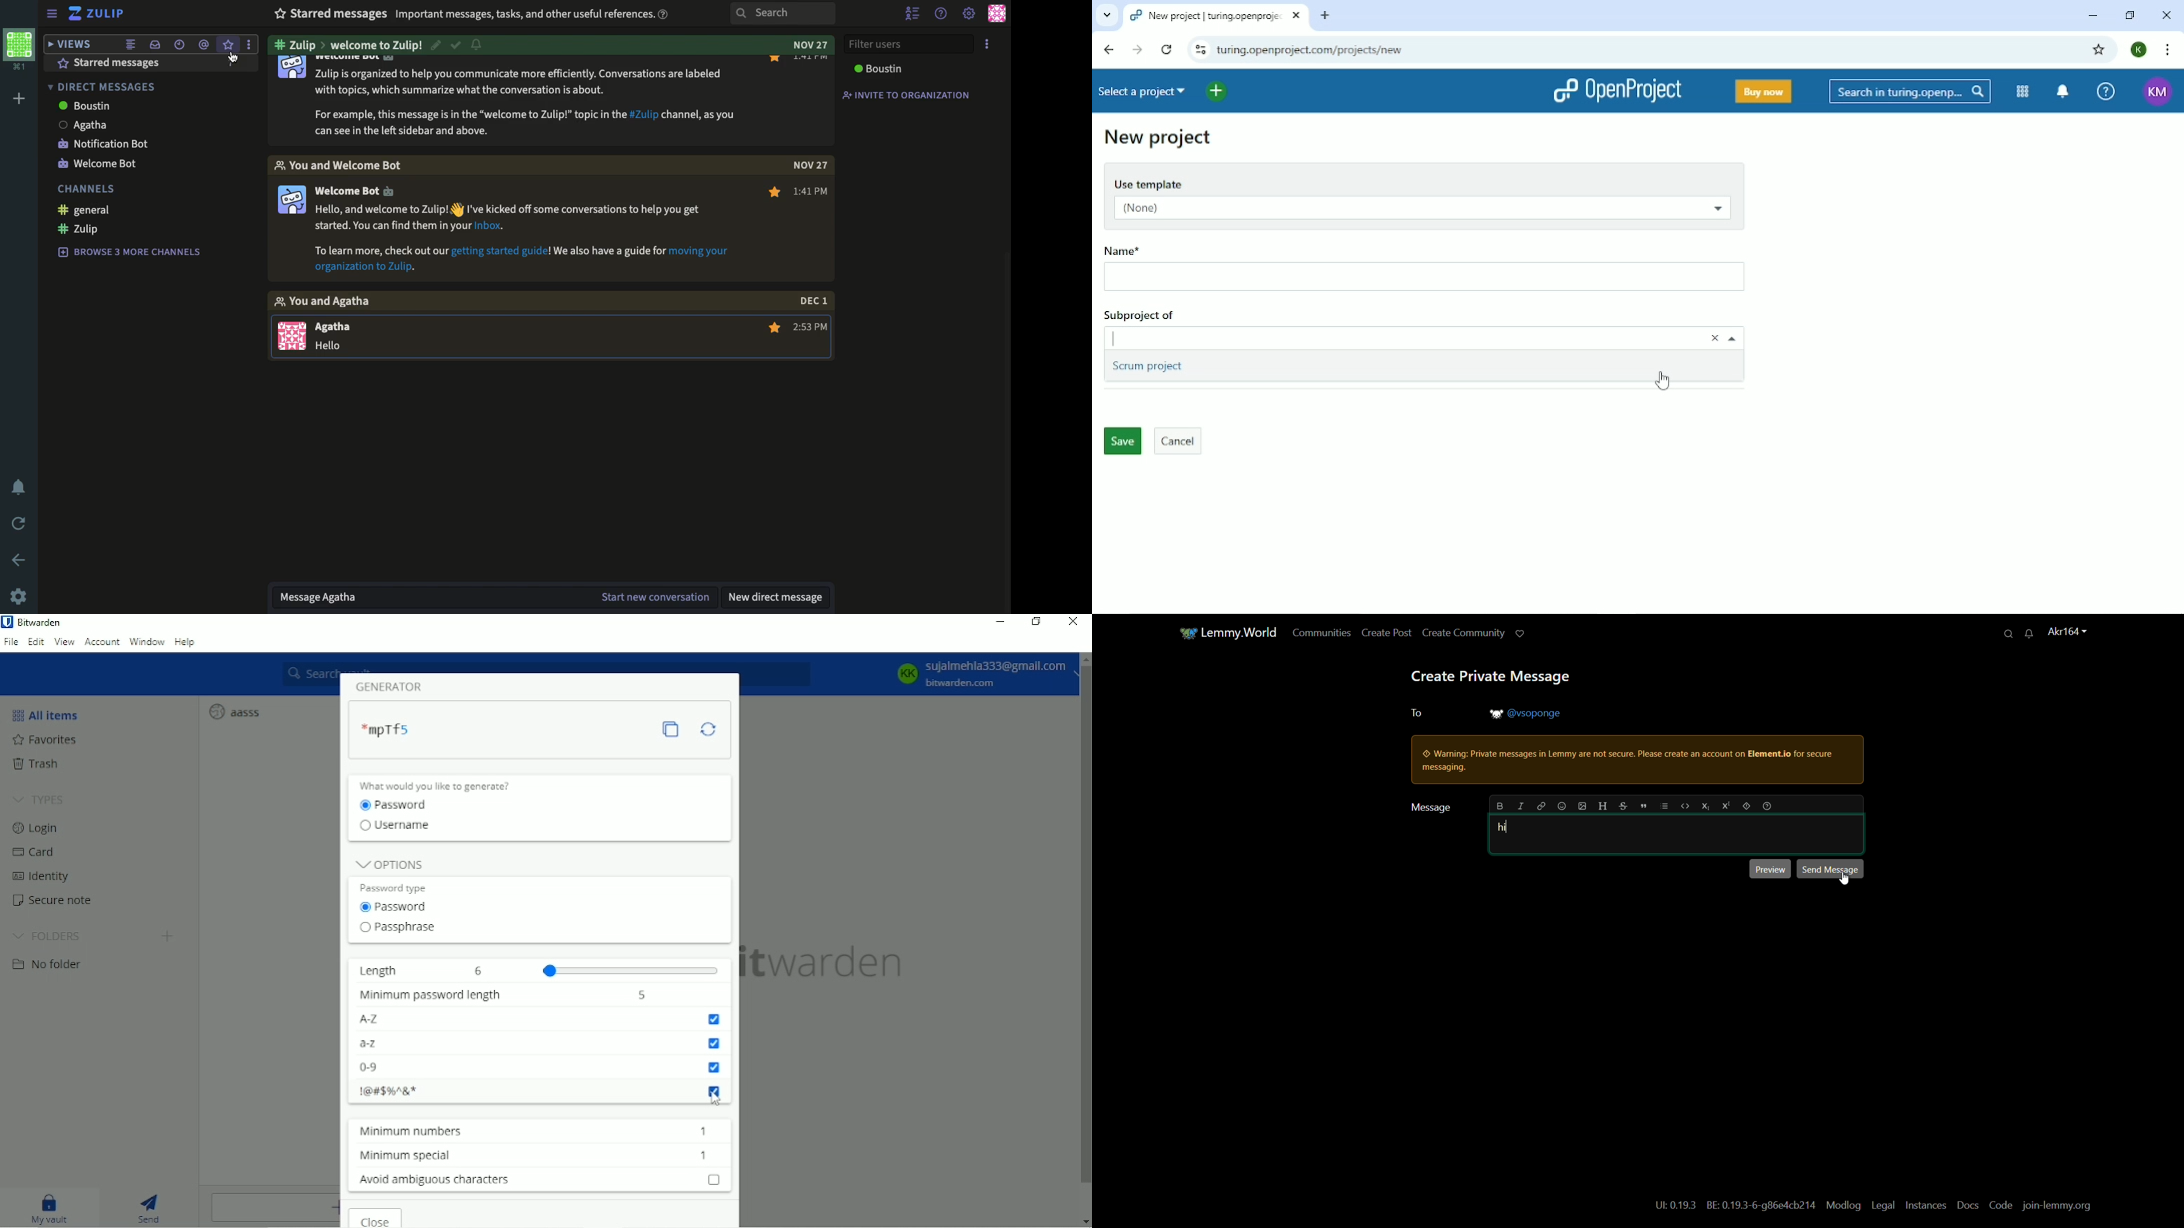 The width and height of the screenshot is (2184, 1232). I want to click on Buy now, so click(1762, 93).